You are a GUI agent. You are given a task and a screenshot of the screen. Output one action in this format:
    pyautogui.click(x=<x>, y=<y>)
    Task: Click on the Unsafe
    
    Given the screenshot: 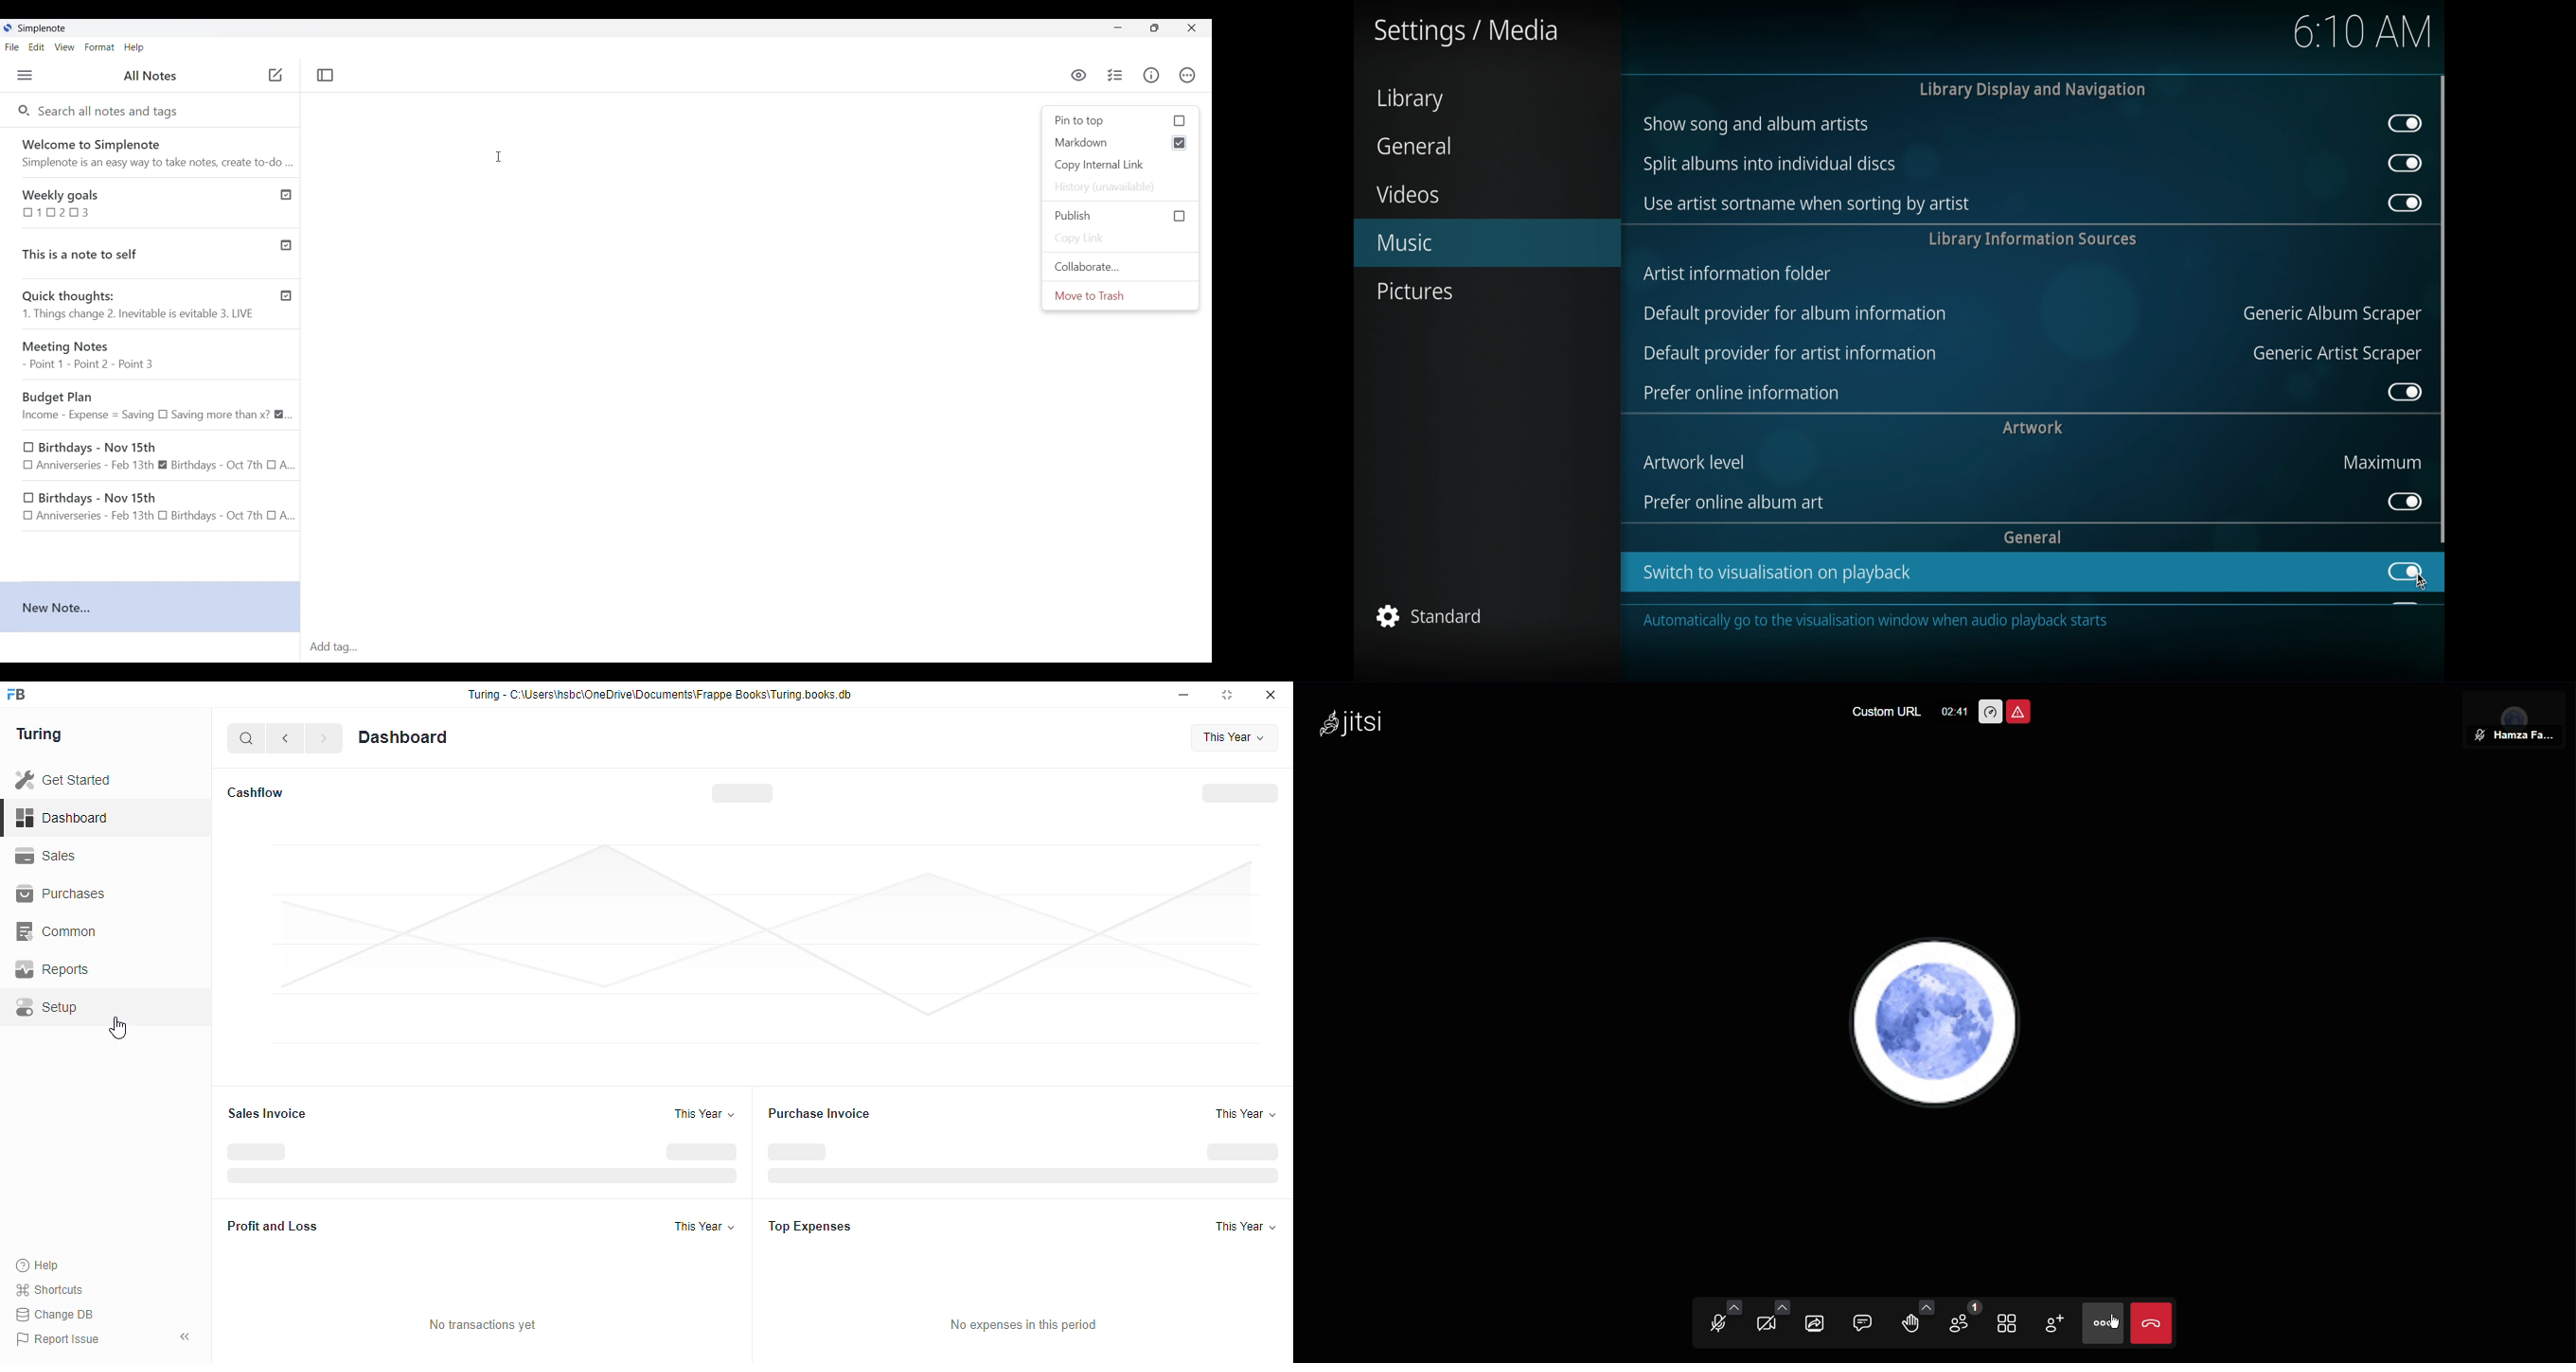 What is the action you would take?
    pyautogui.click(x=2019, y=712)
    